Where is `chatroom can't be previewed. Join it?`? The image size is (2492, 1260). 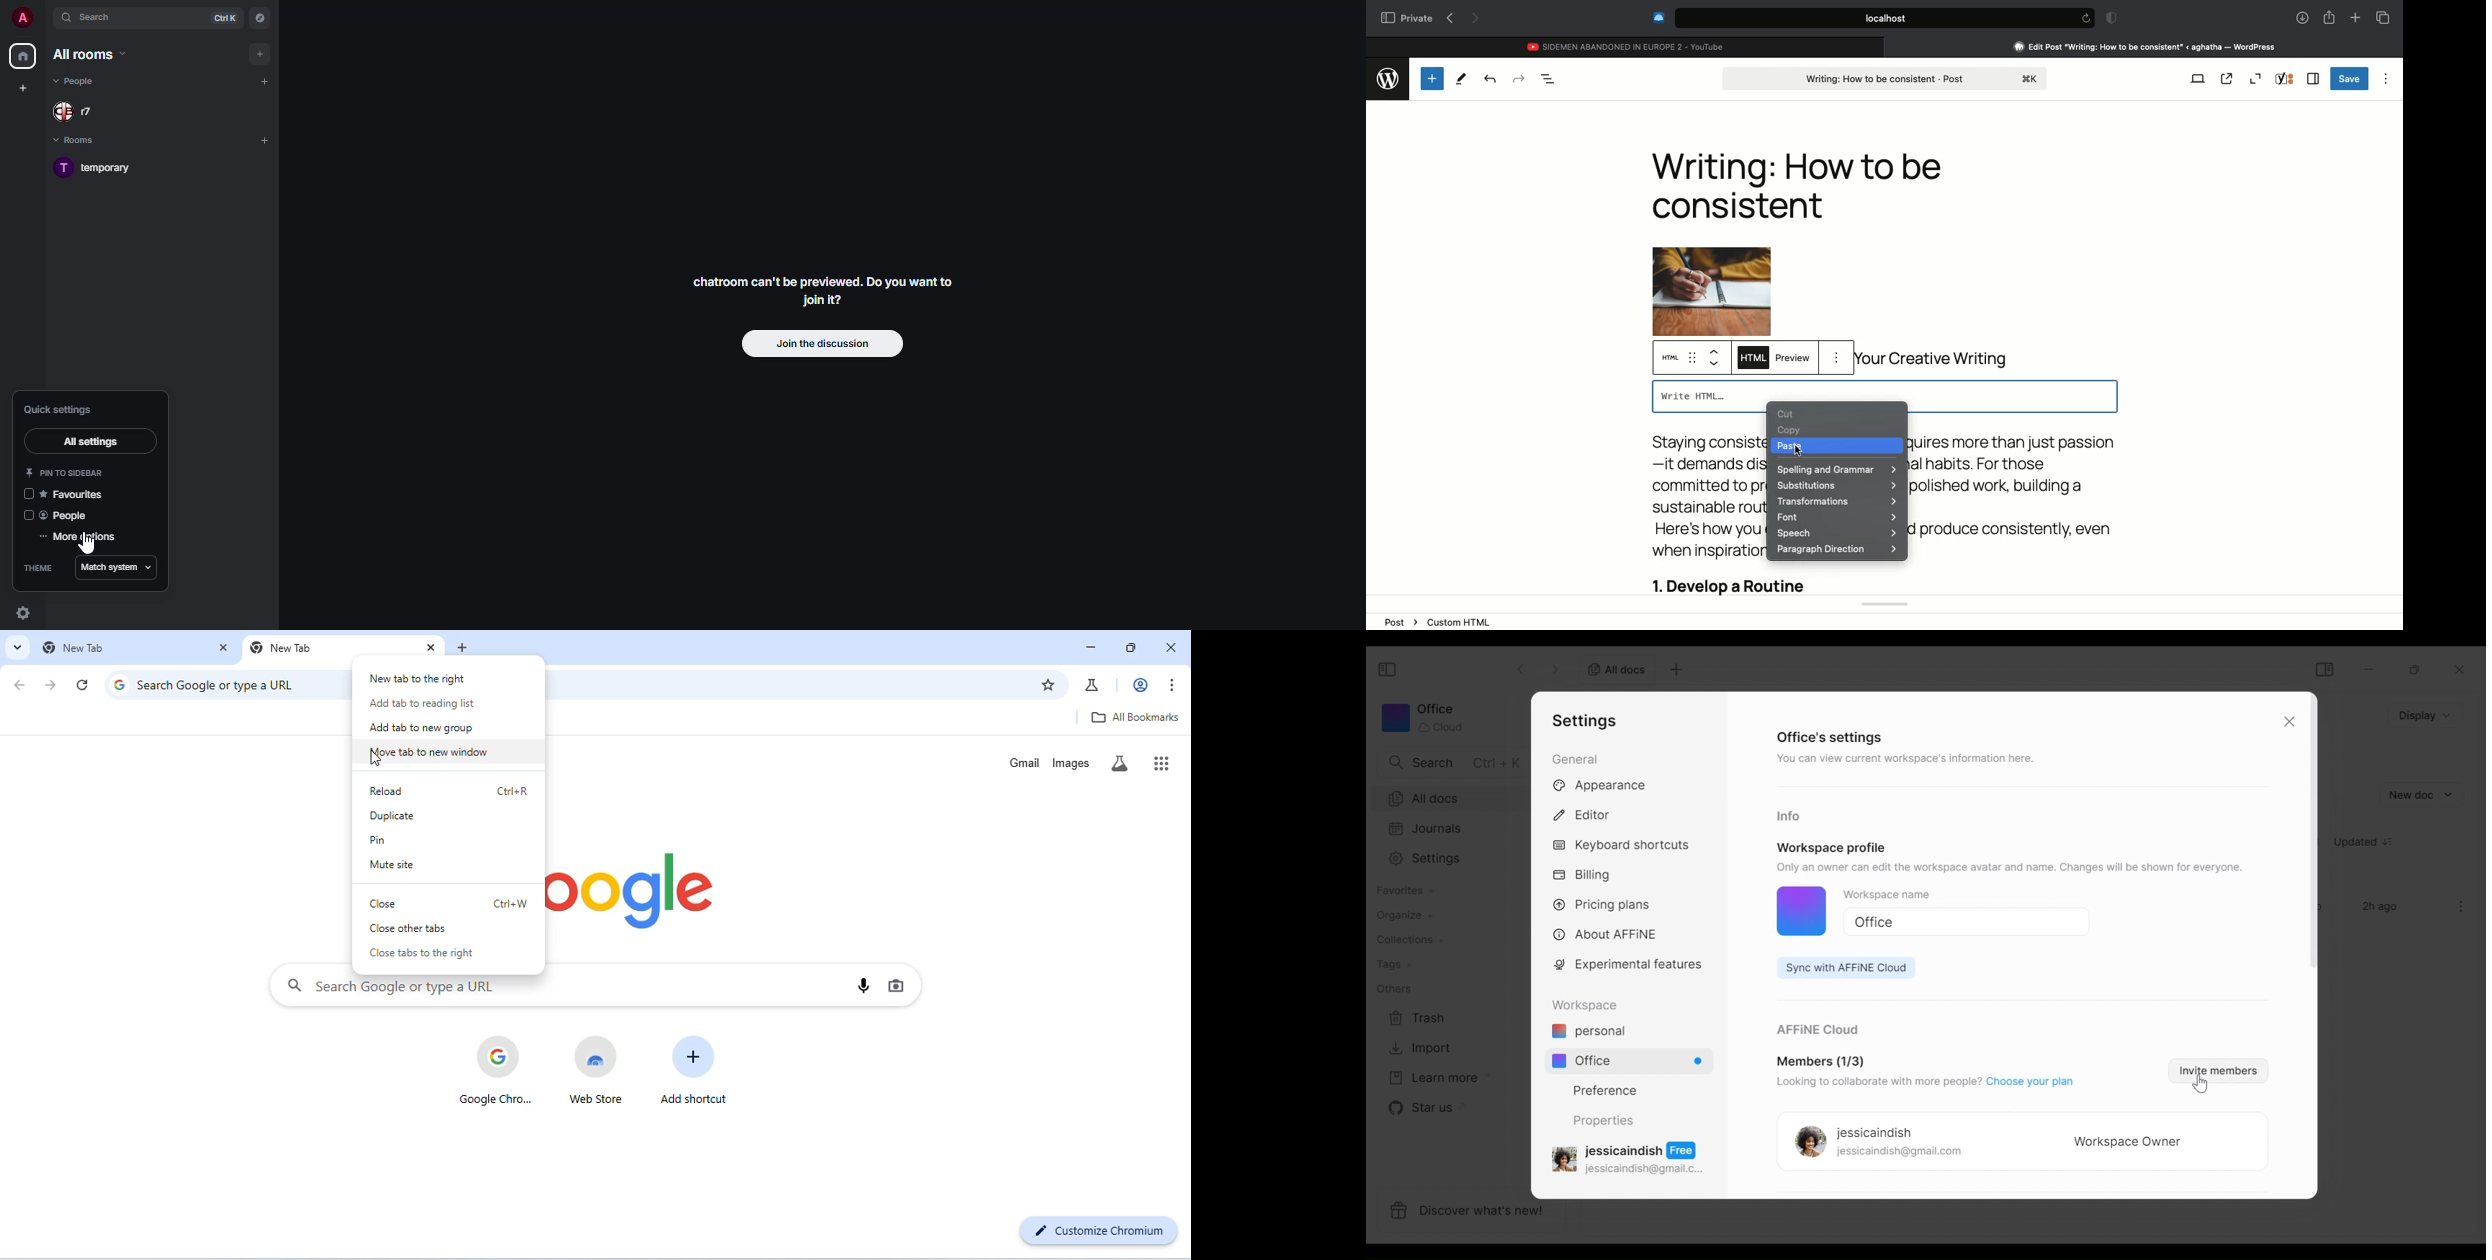
chatroom can't be previewed. Join it? is located at coordinates (829, 288).